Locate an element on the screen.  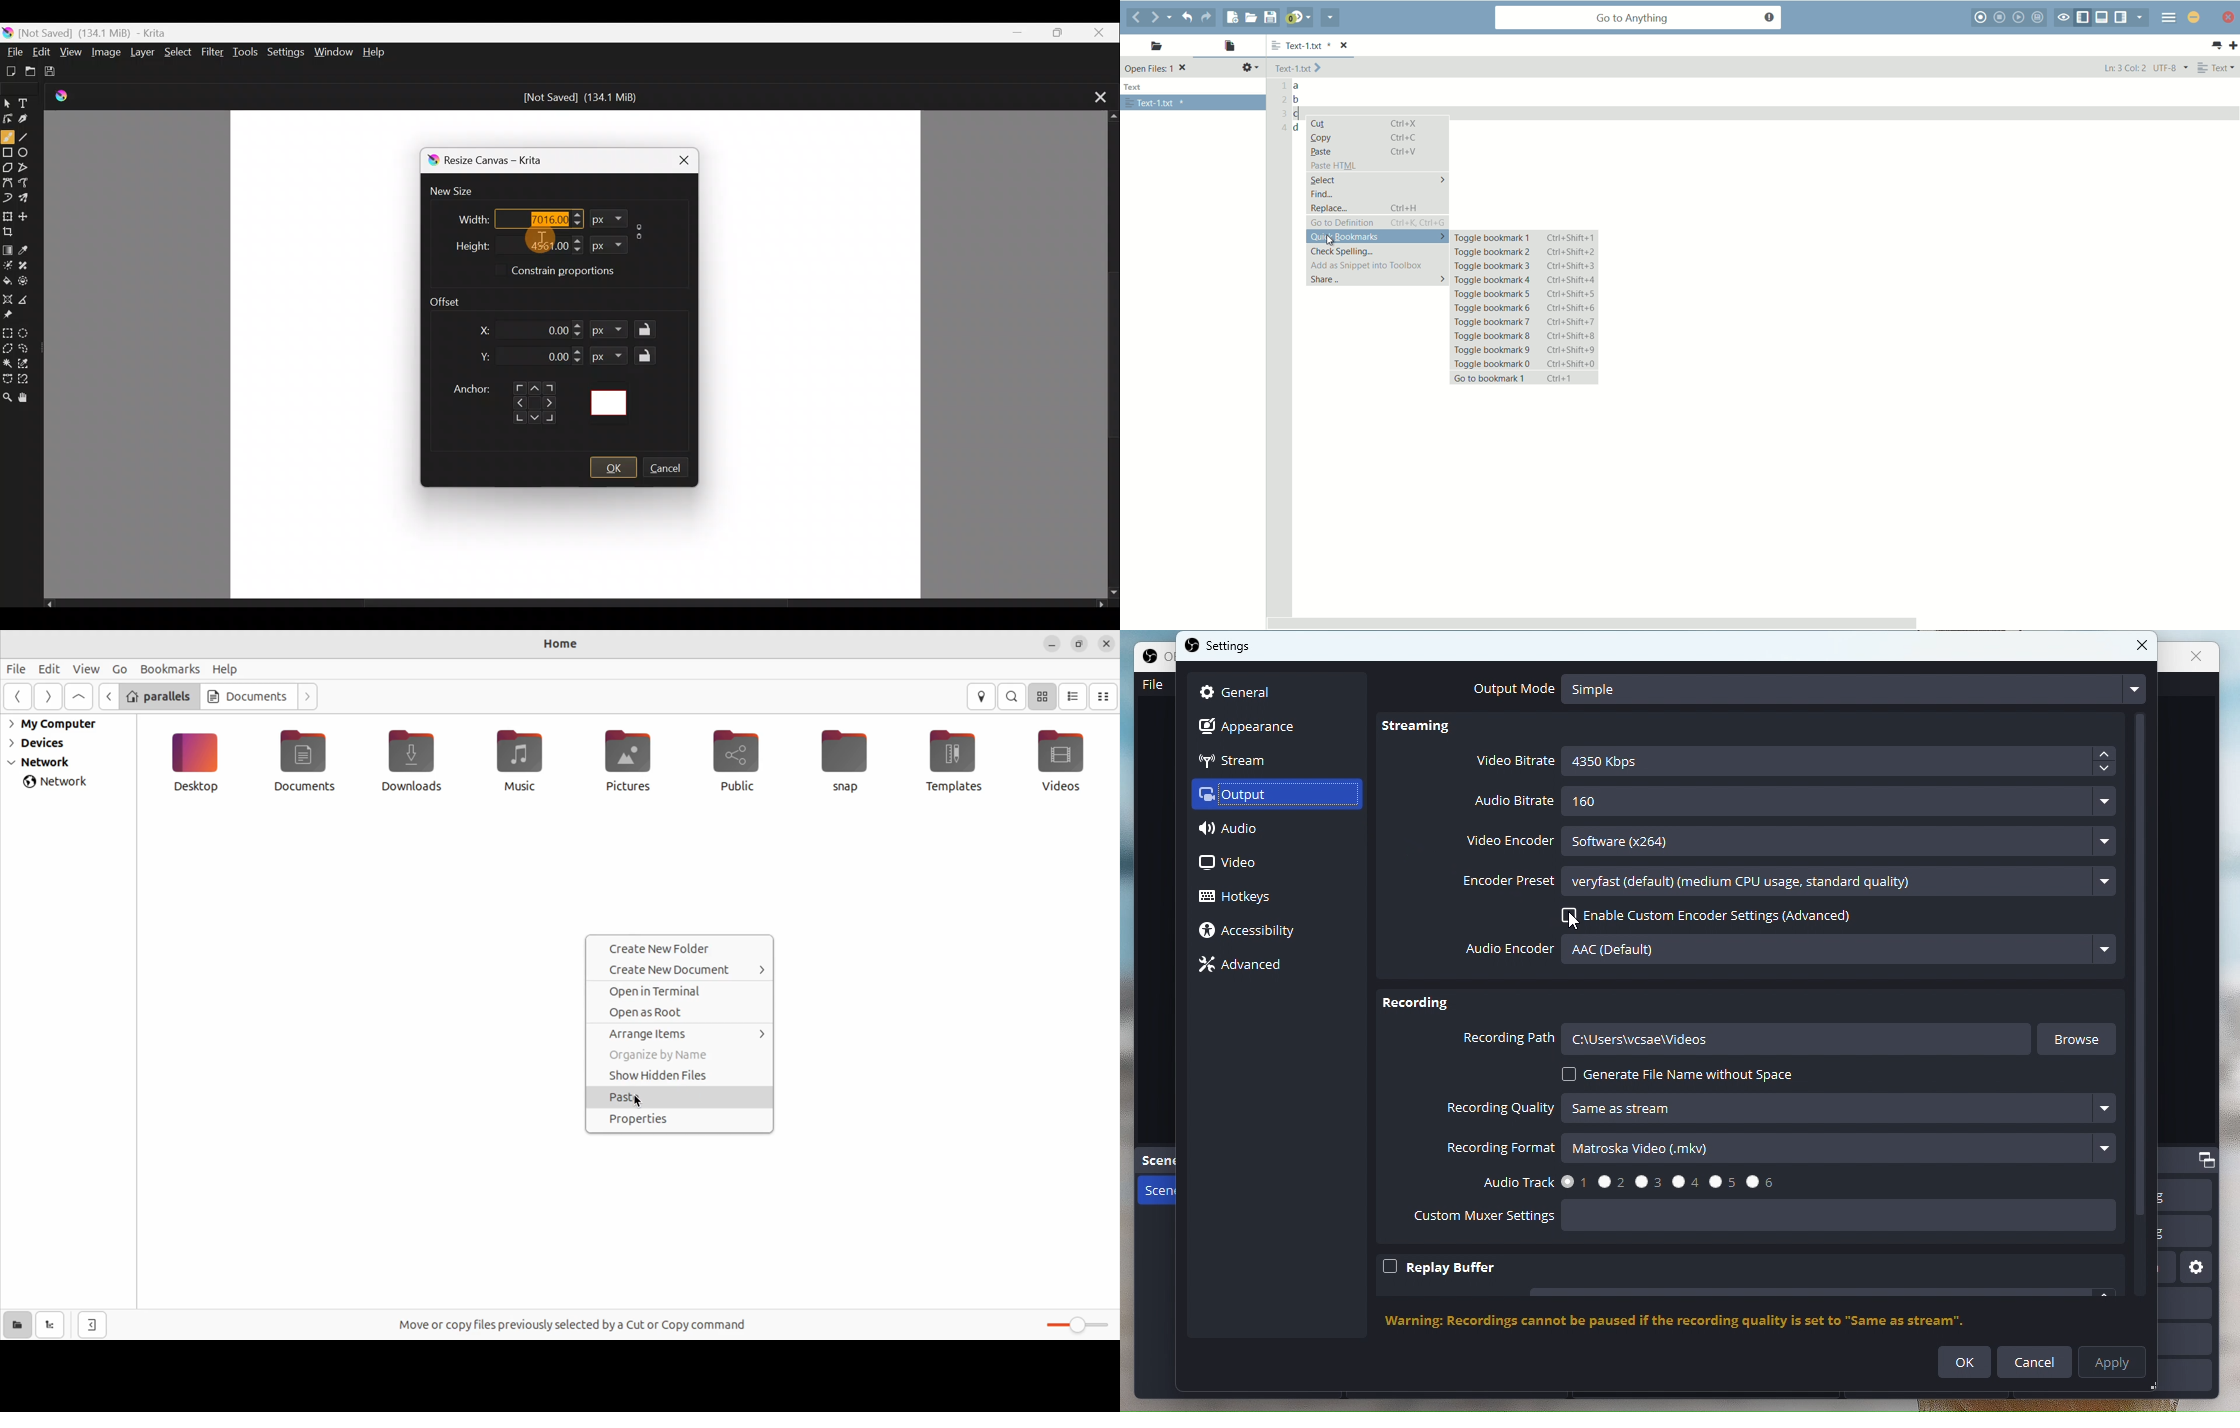
close is located at coordinates (2202, 657).